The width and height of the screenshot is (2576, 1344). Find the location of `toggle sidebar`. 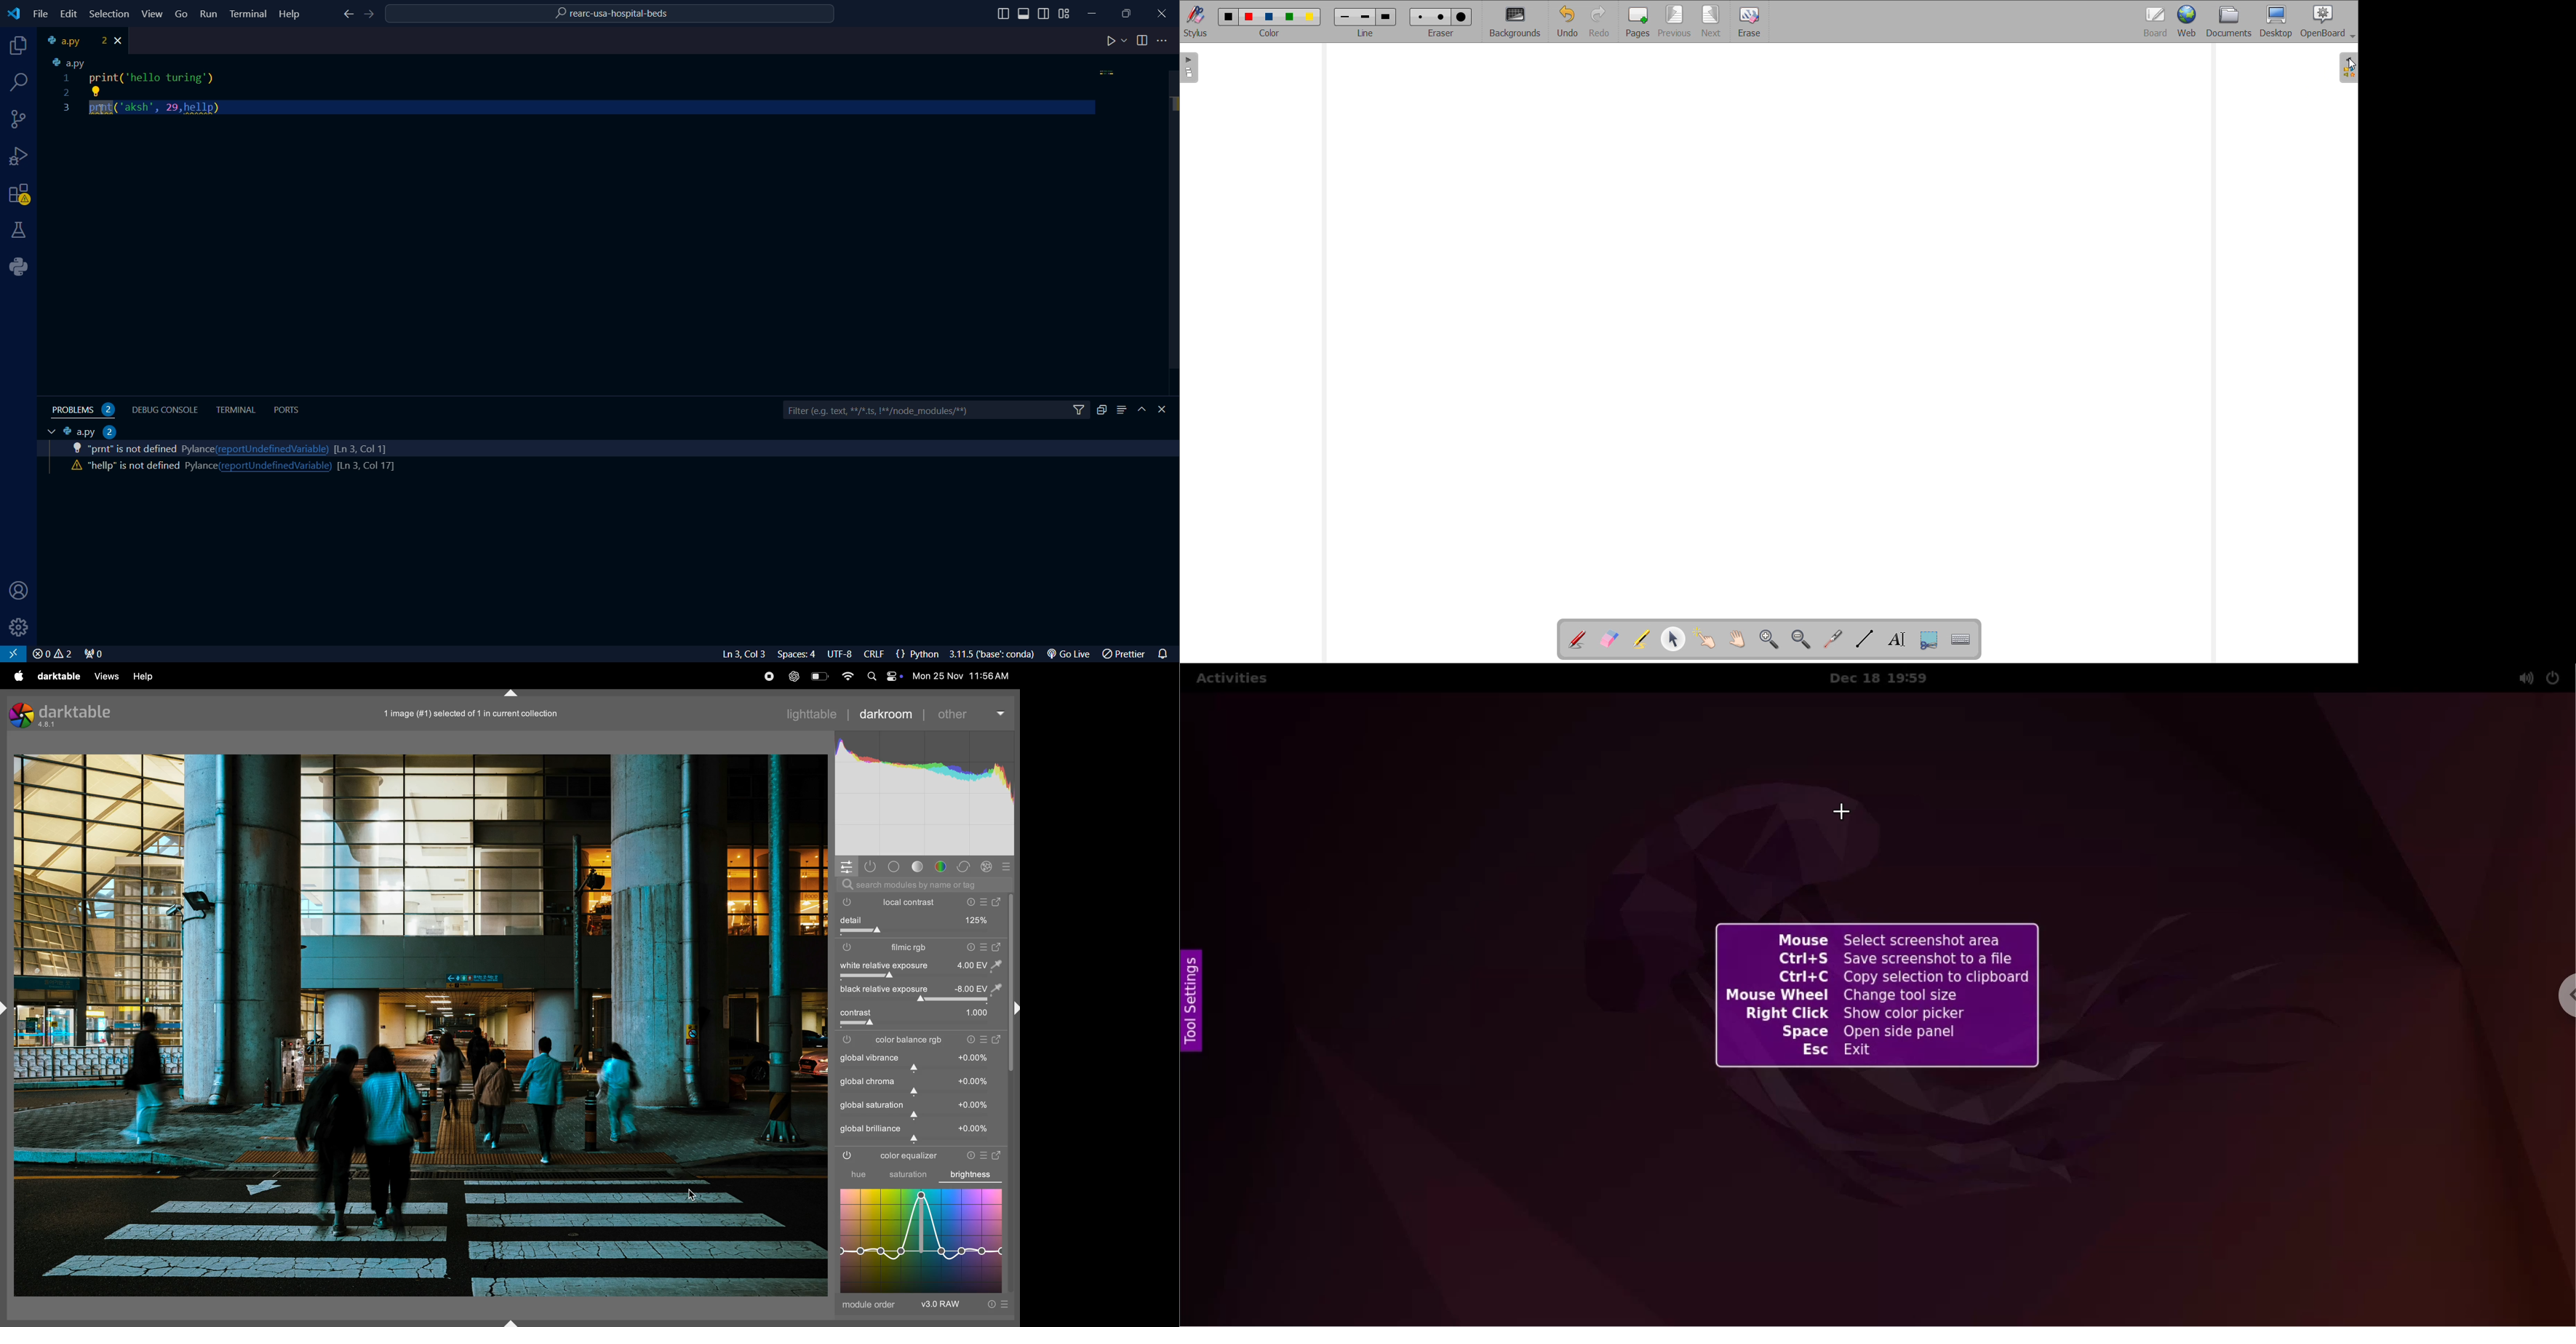

toggle sidebar is located at coordinates (1025, 14).